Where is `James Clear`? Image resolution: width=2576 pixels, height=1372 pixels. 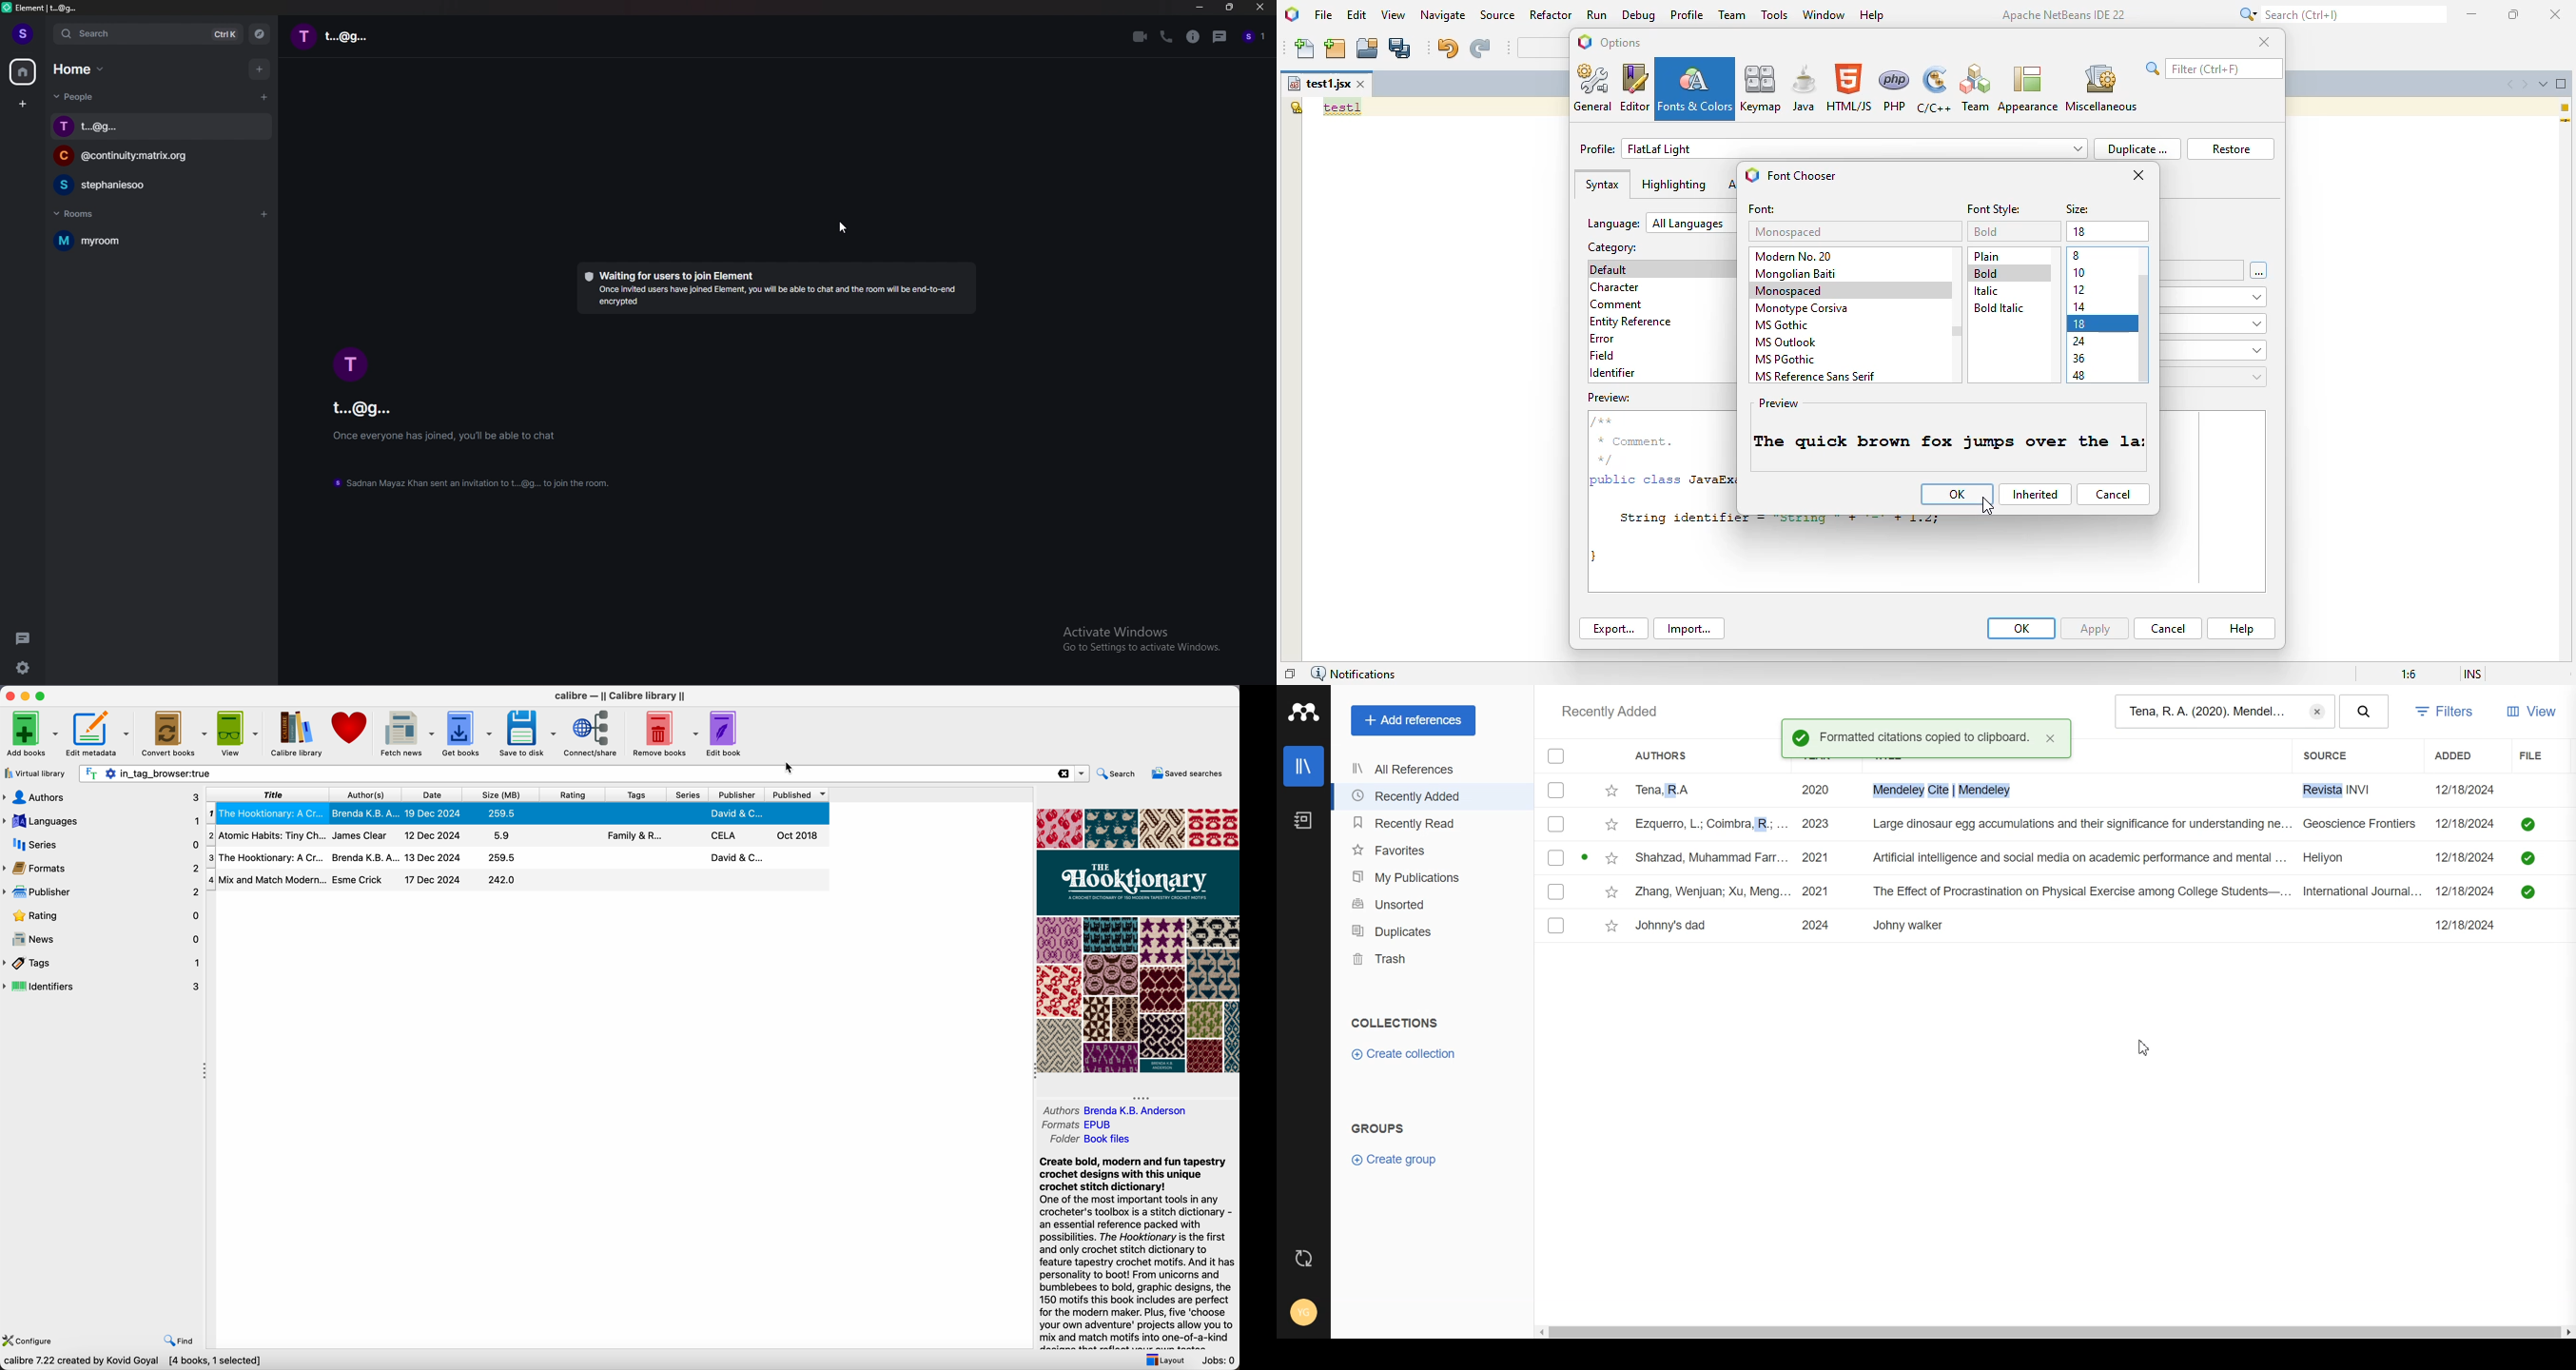
James Clear is located at coordinates (358, 834).